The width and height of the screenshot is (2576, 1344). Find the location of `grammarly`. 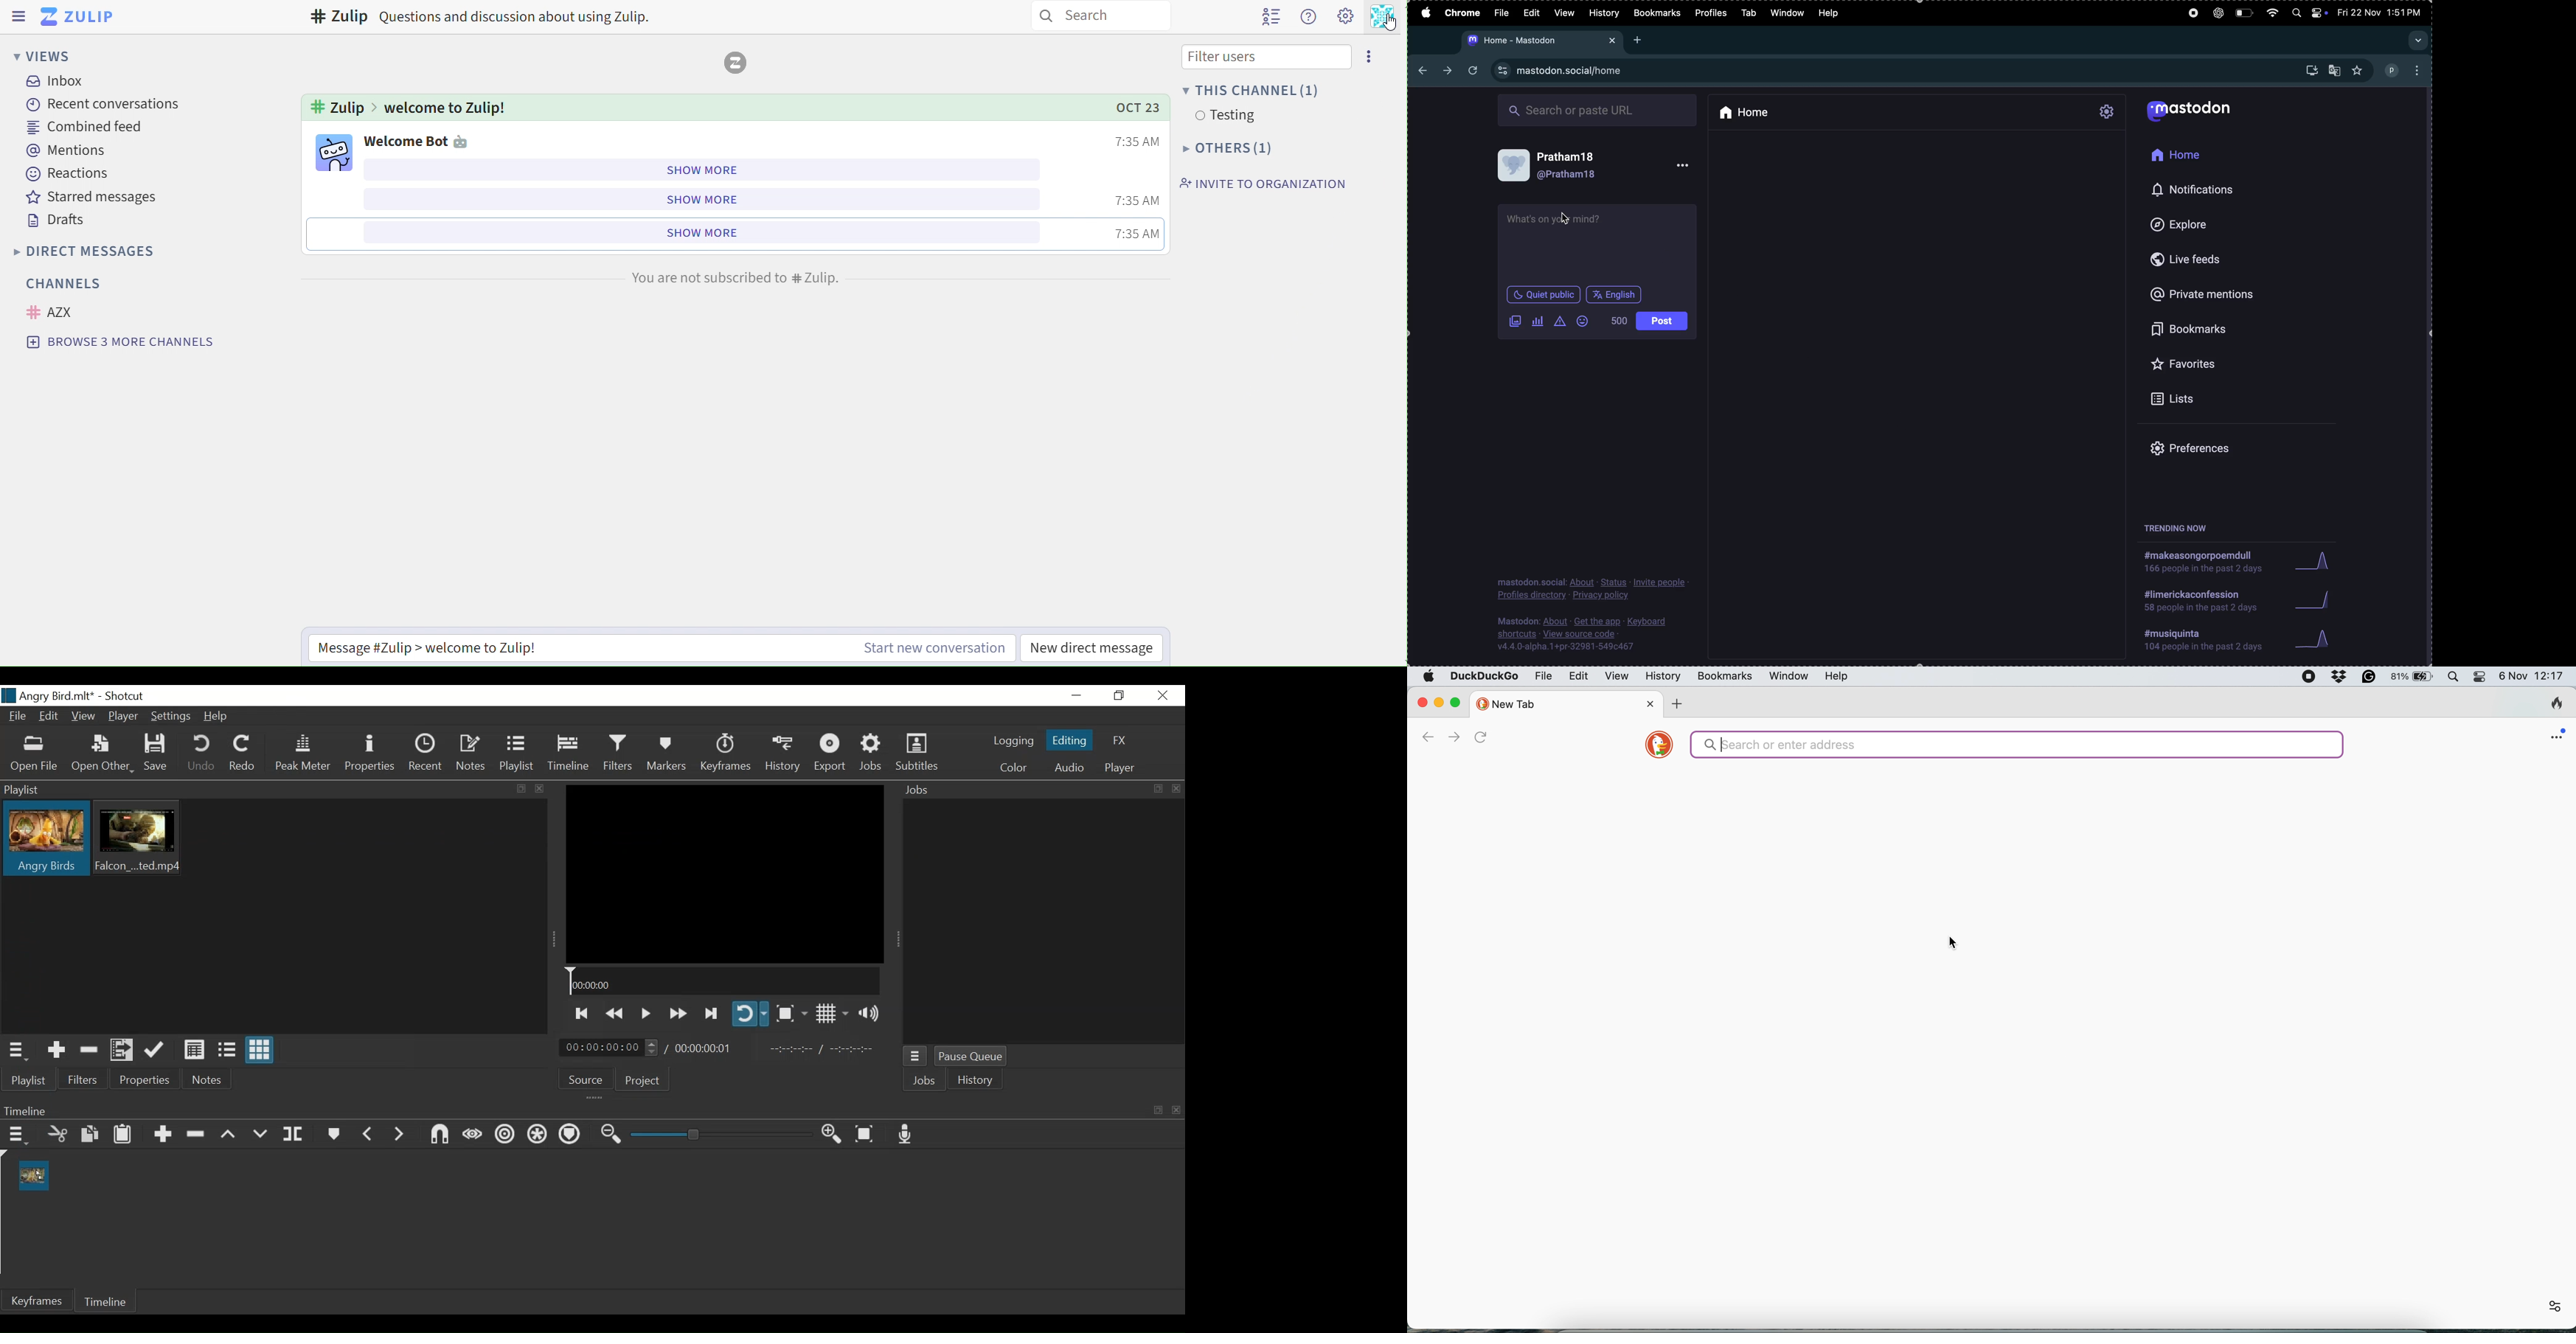

grammarly is located at coordinates (2367, 677).